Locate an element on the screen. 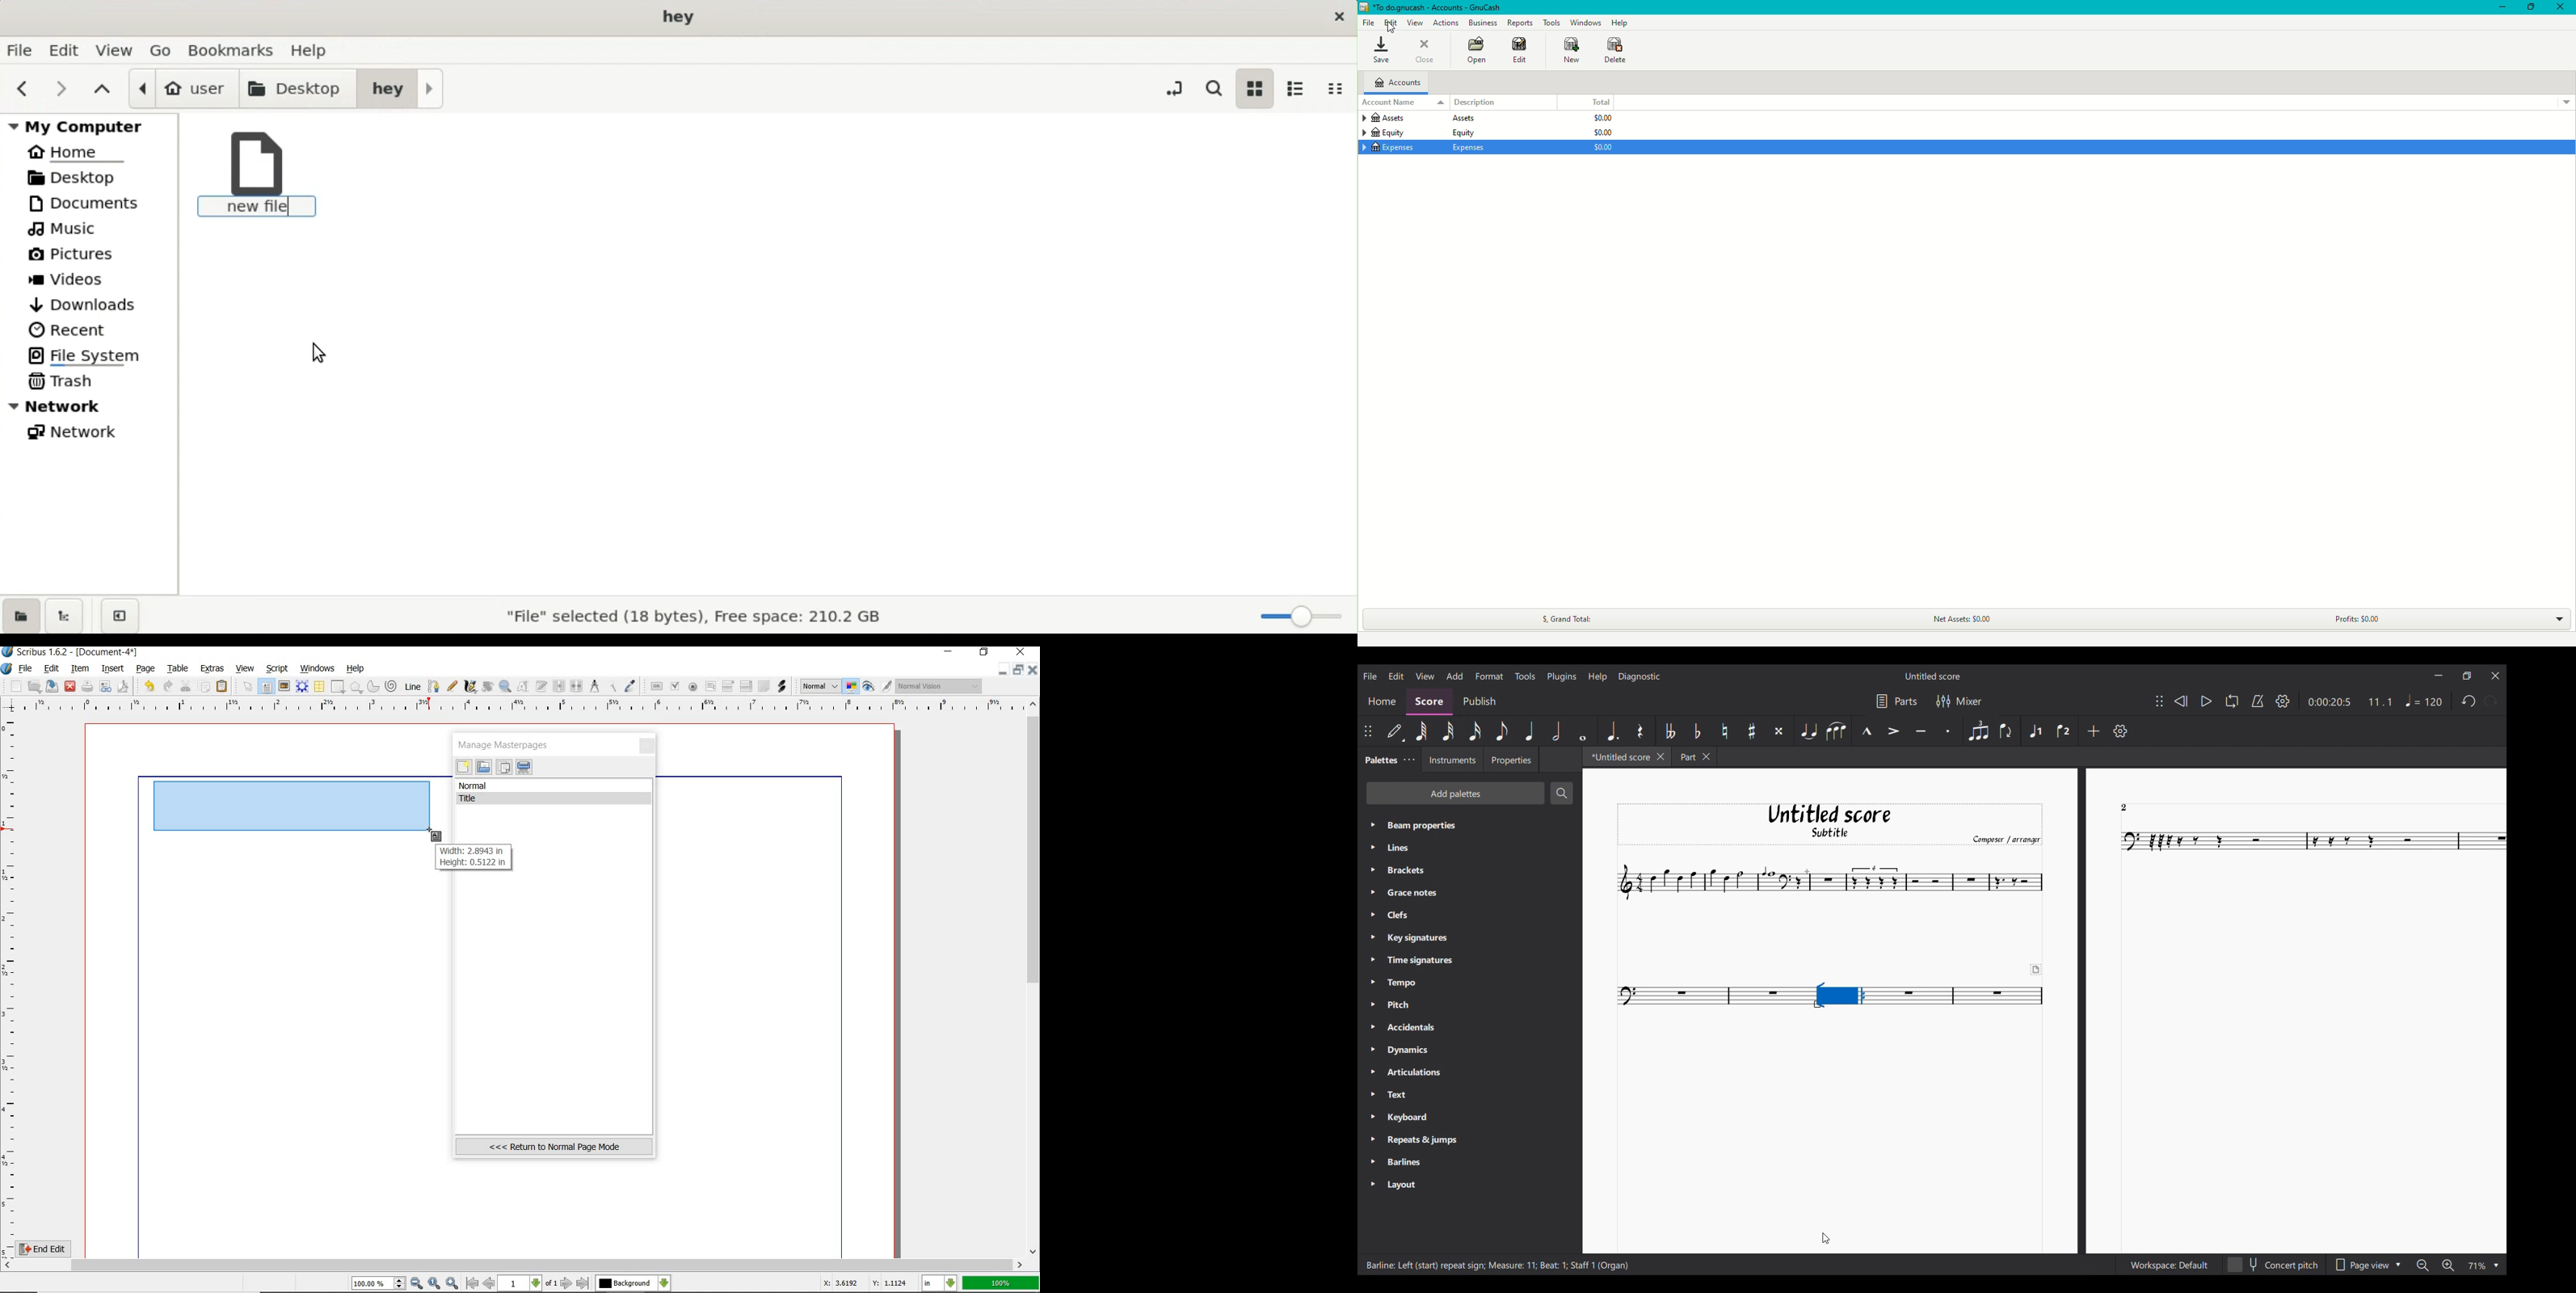  polygon is located at coordinates (356, 688).